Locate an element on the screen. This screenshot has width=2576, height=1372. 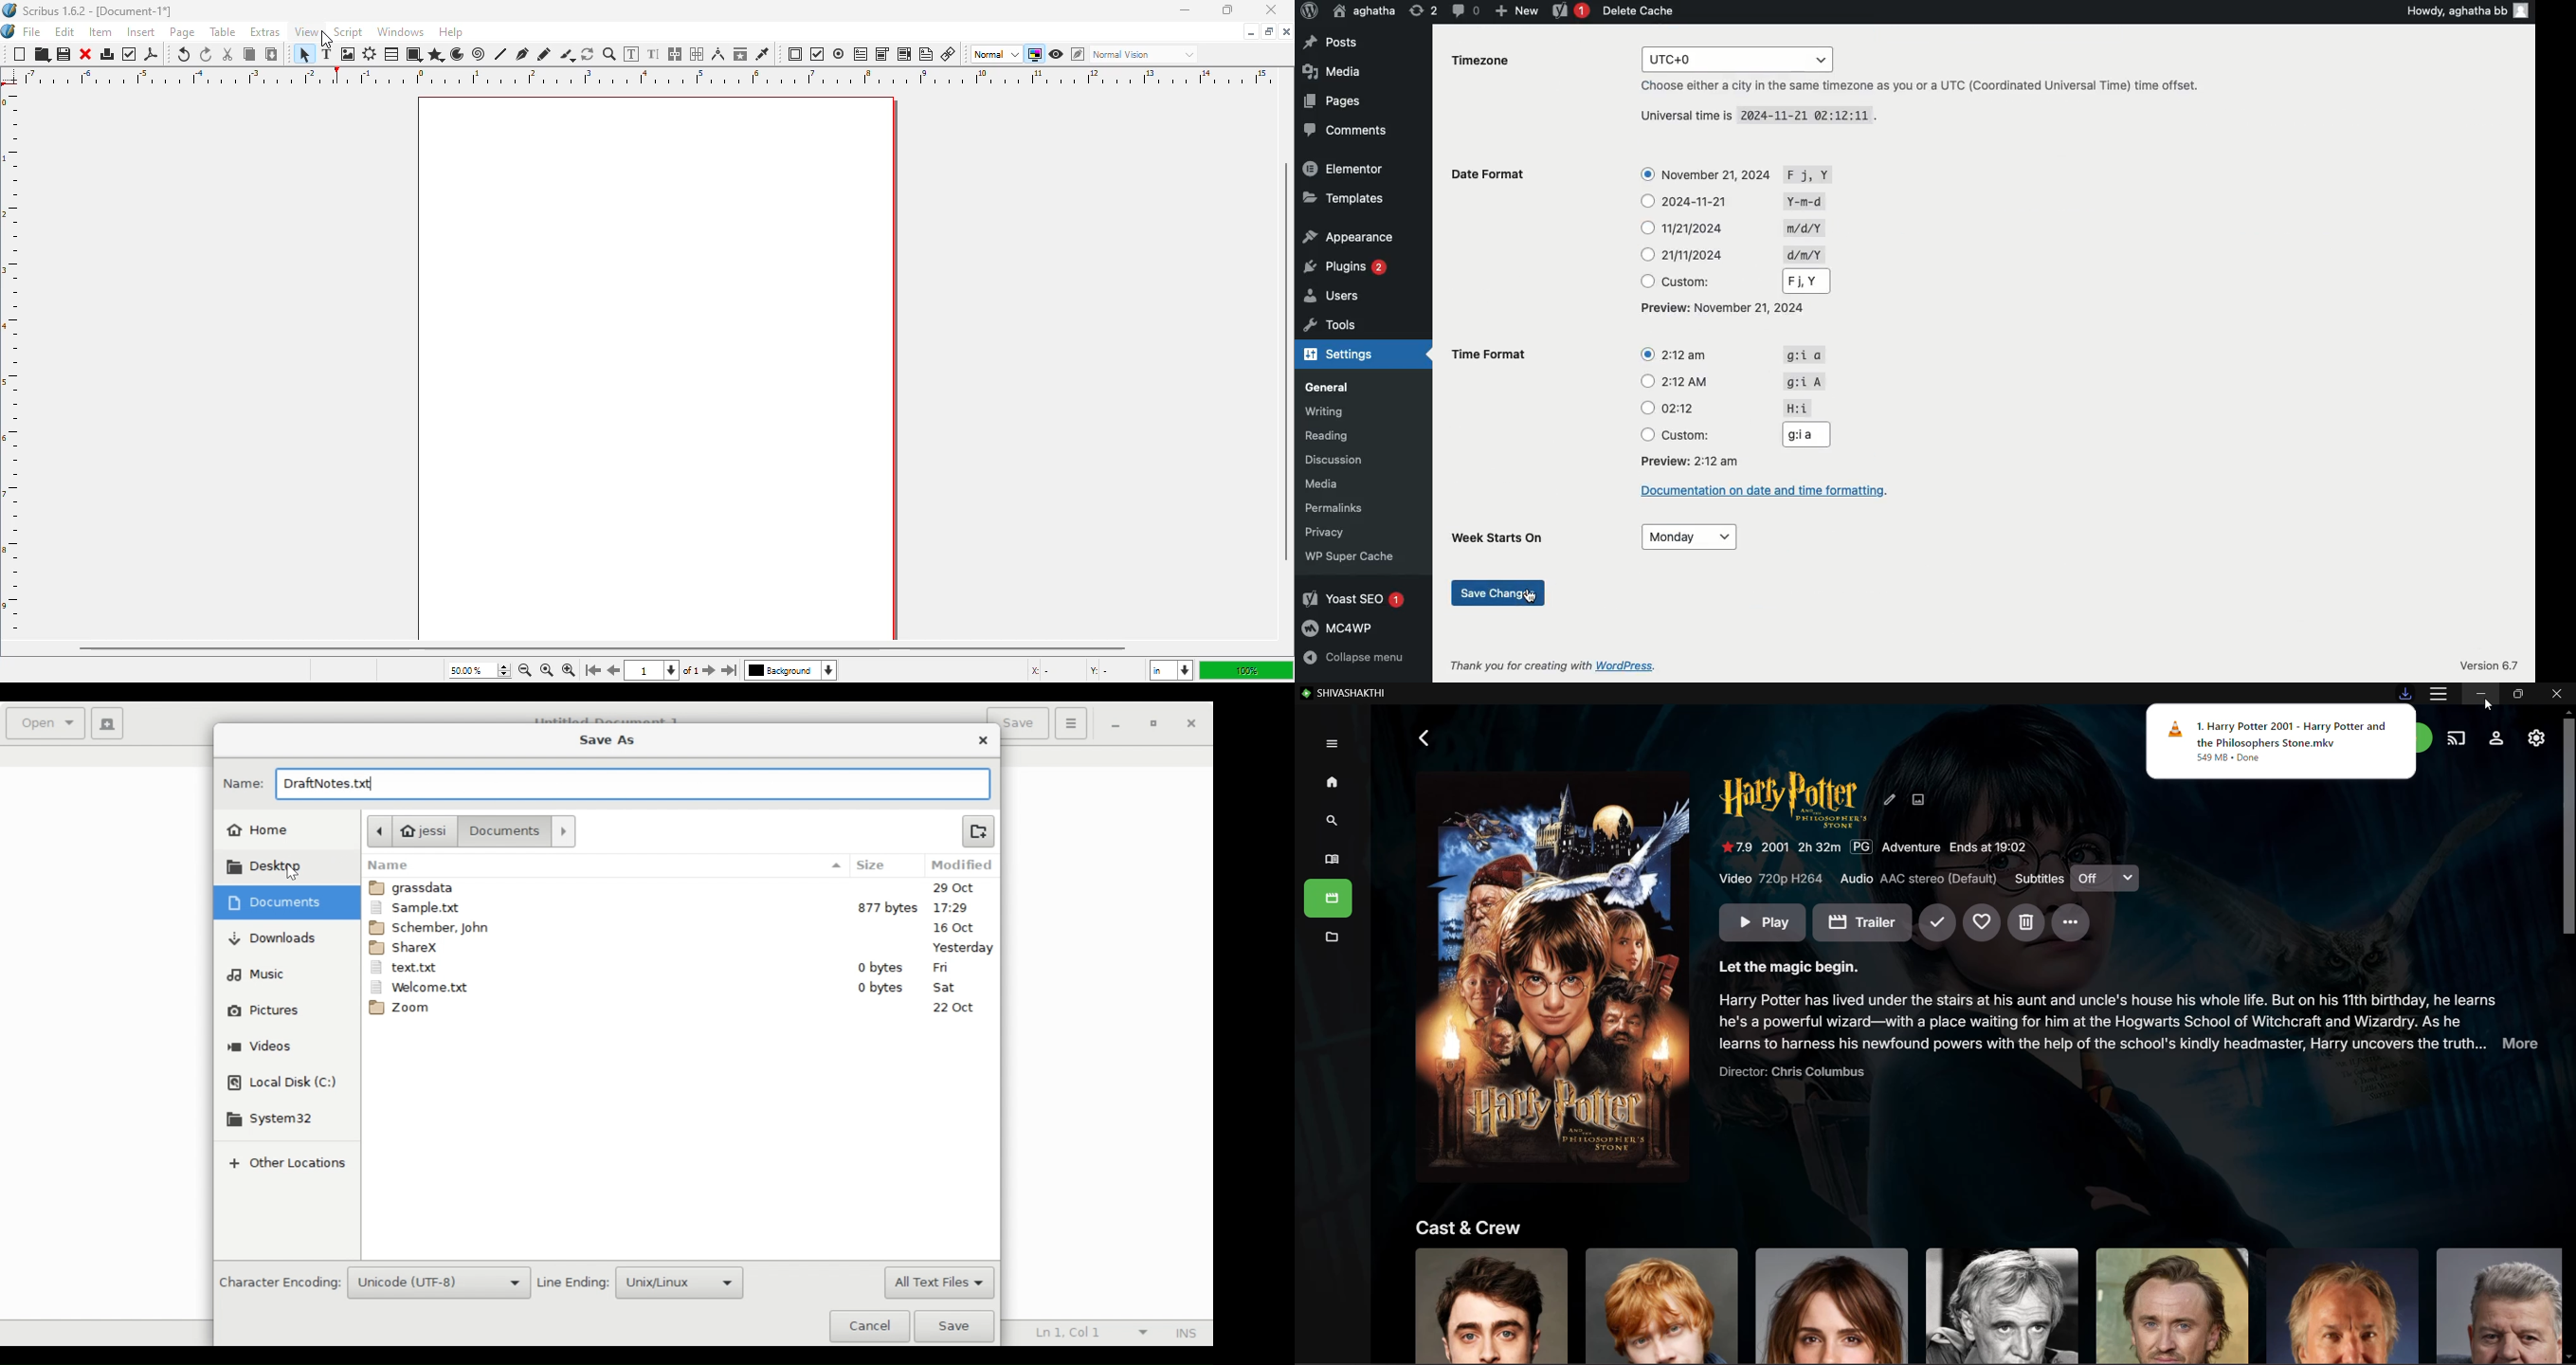
text.txt 0 bytes Fri is located at coordinates (679, 968).